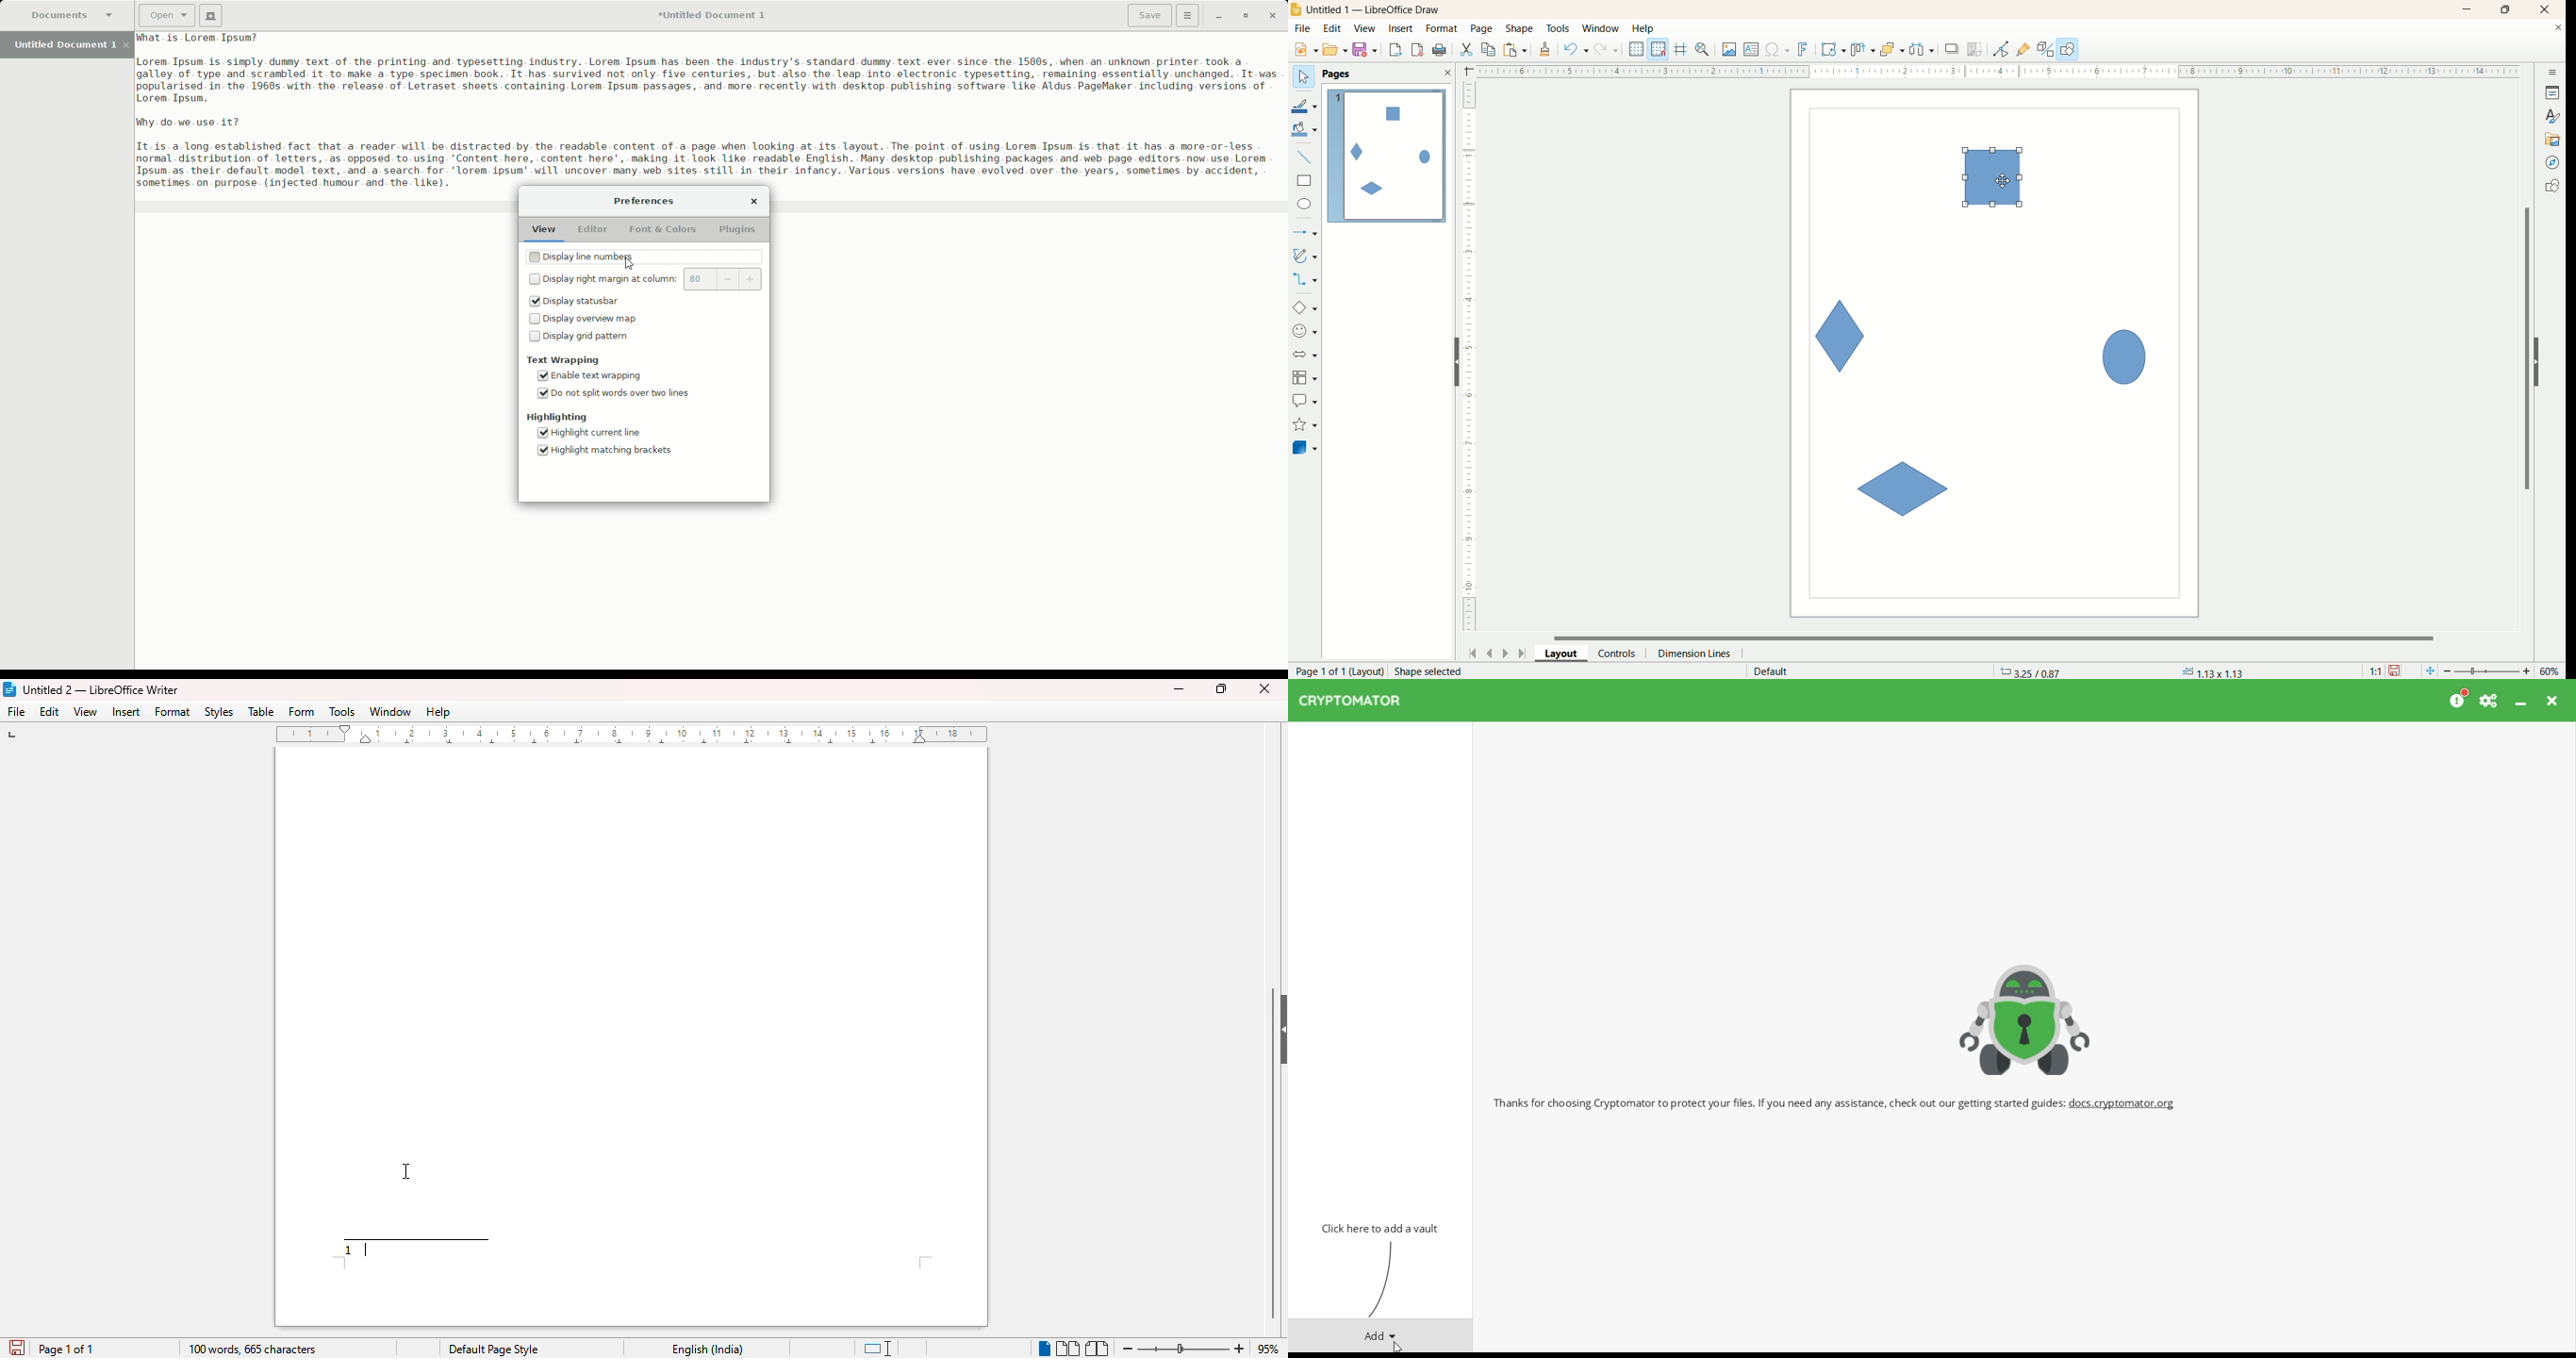 This screenshot has width=2576, height=1372. Describe the element at coordinates (1240, 1348) in the screenshot. I see `zoom in` at that location.